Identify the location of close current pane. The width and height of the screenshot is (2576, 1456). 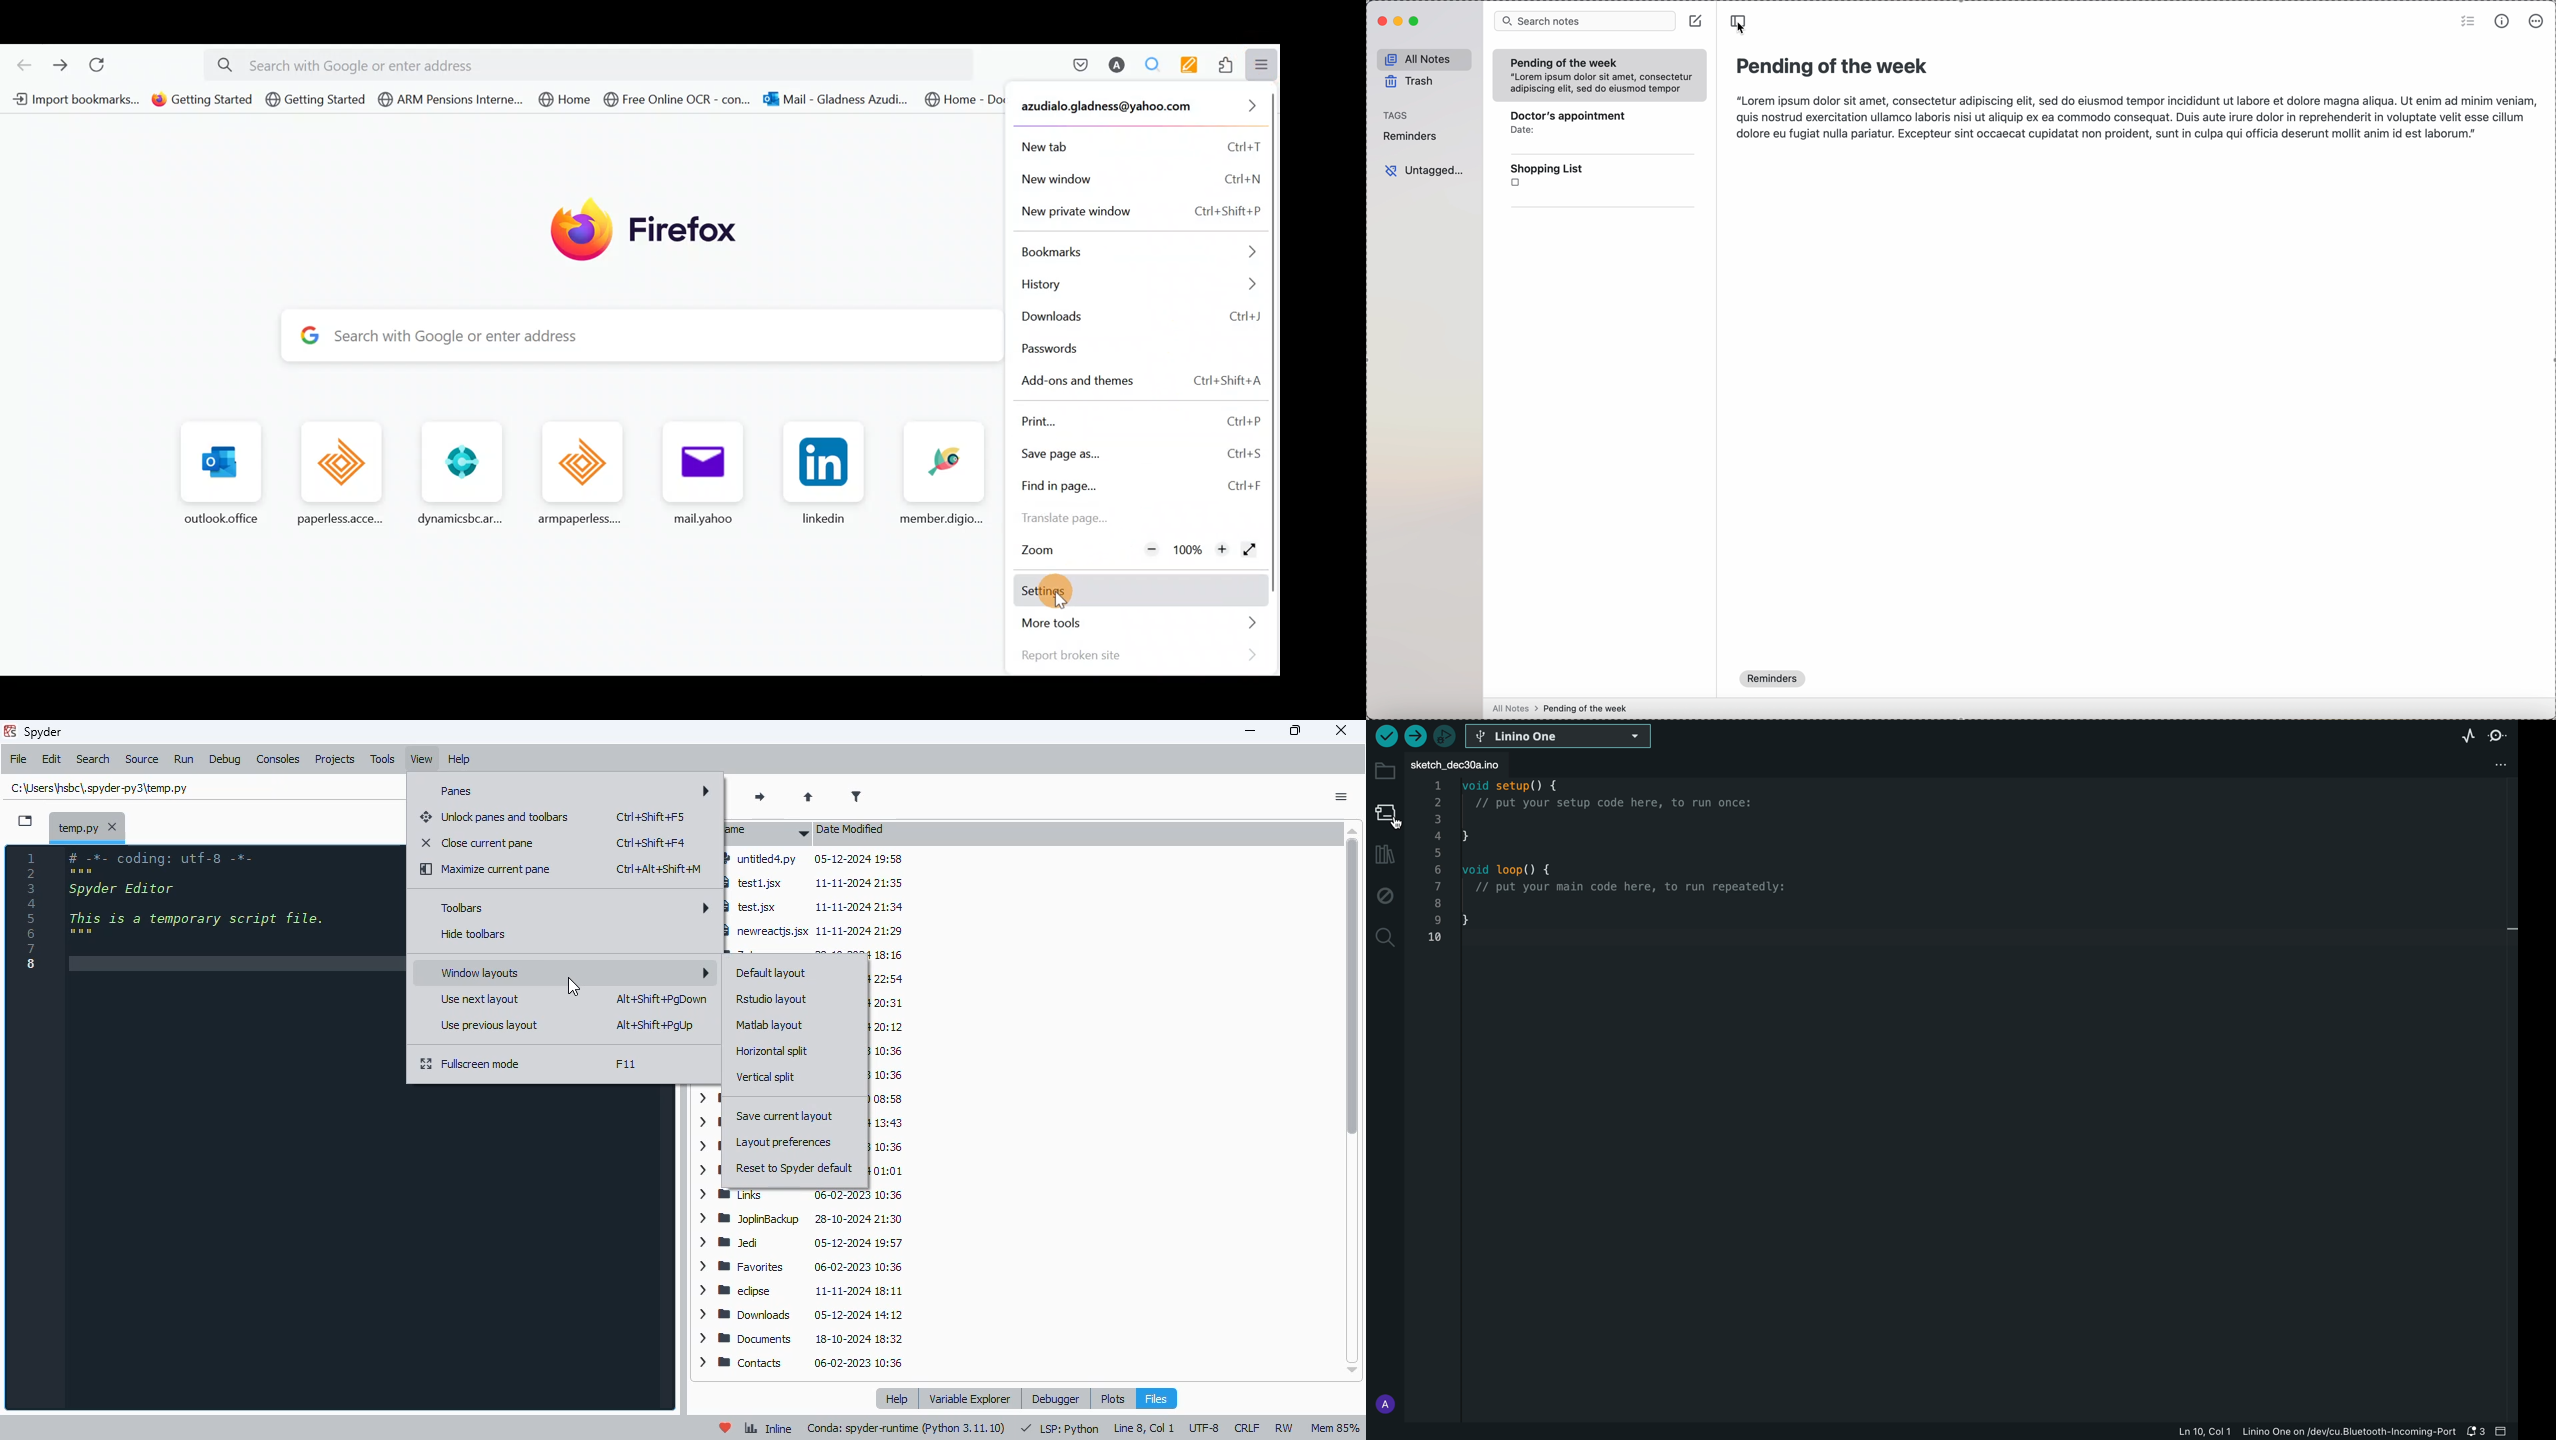
(477, 843).